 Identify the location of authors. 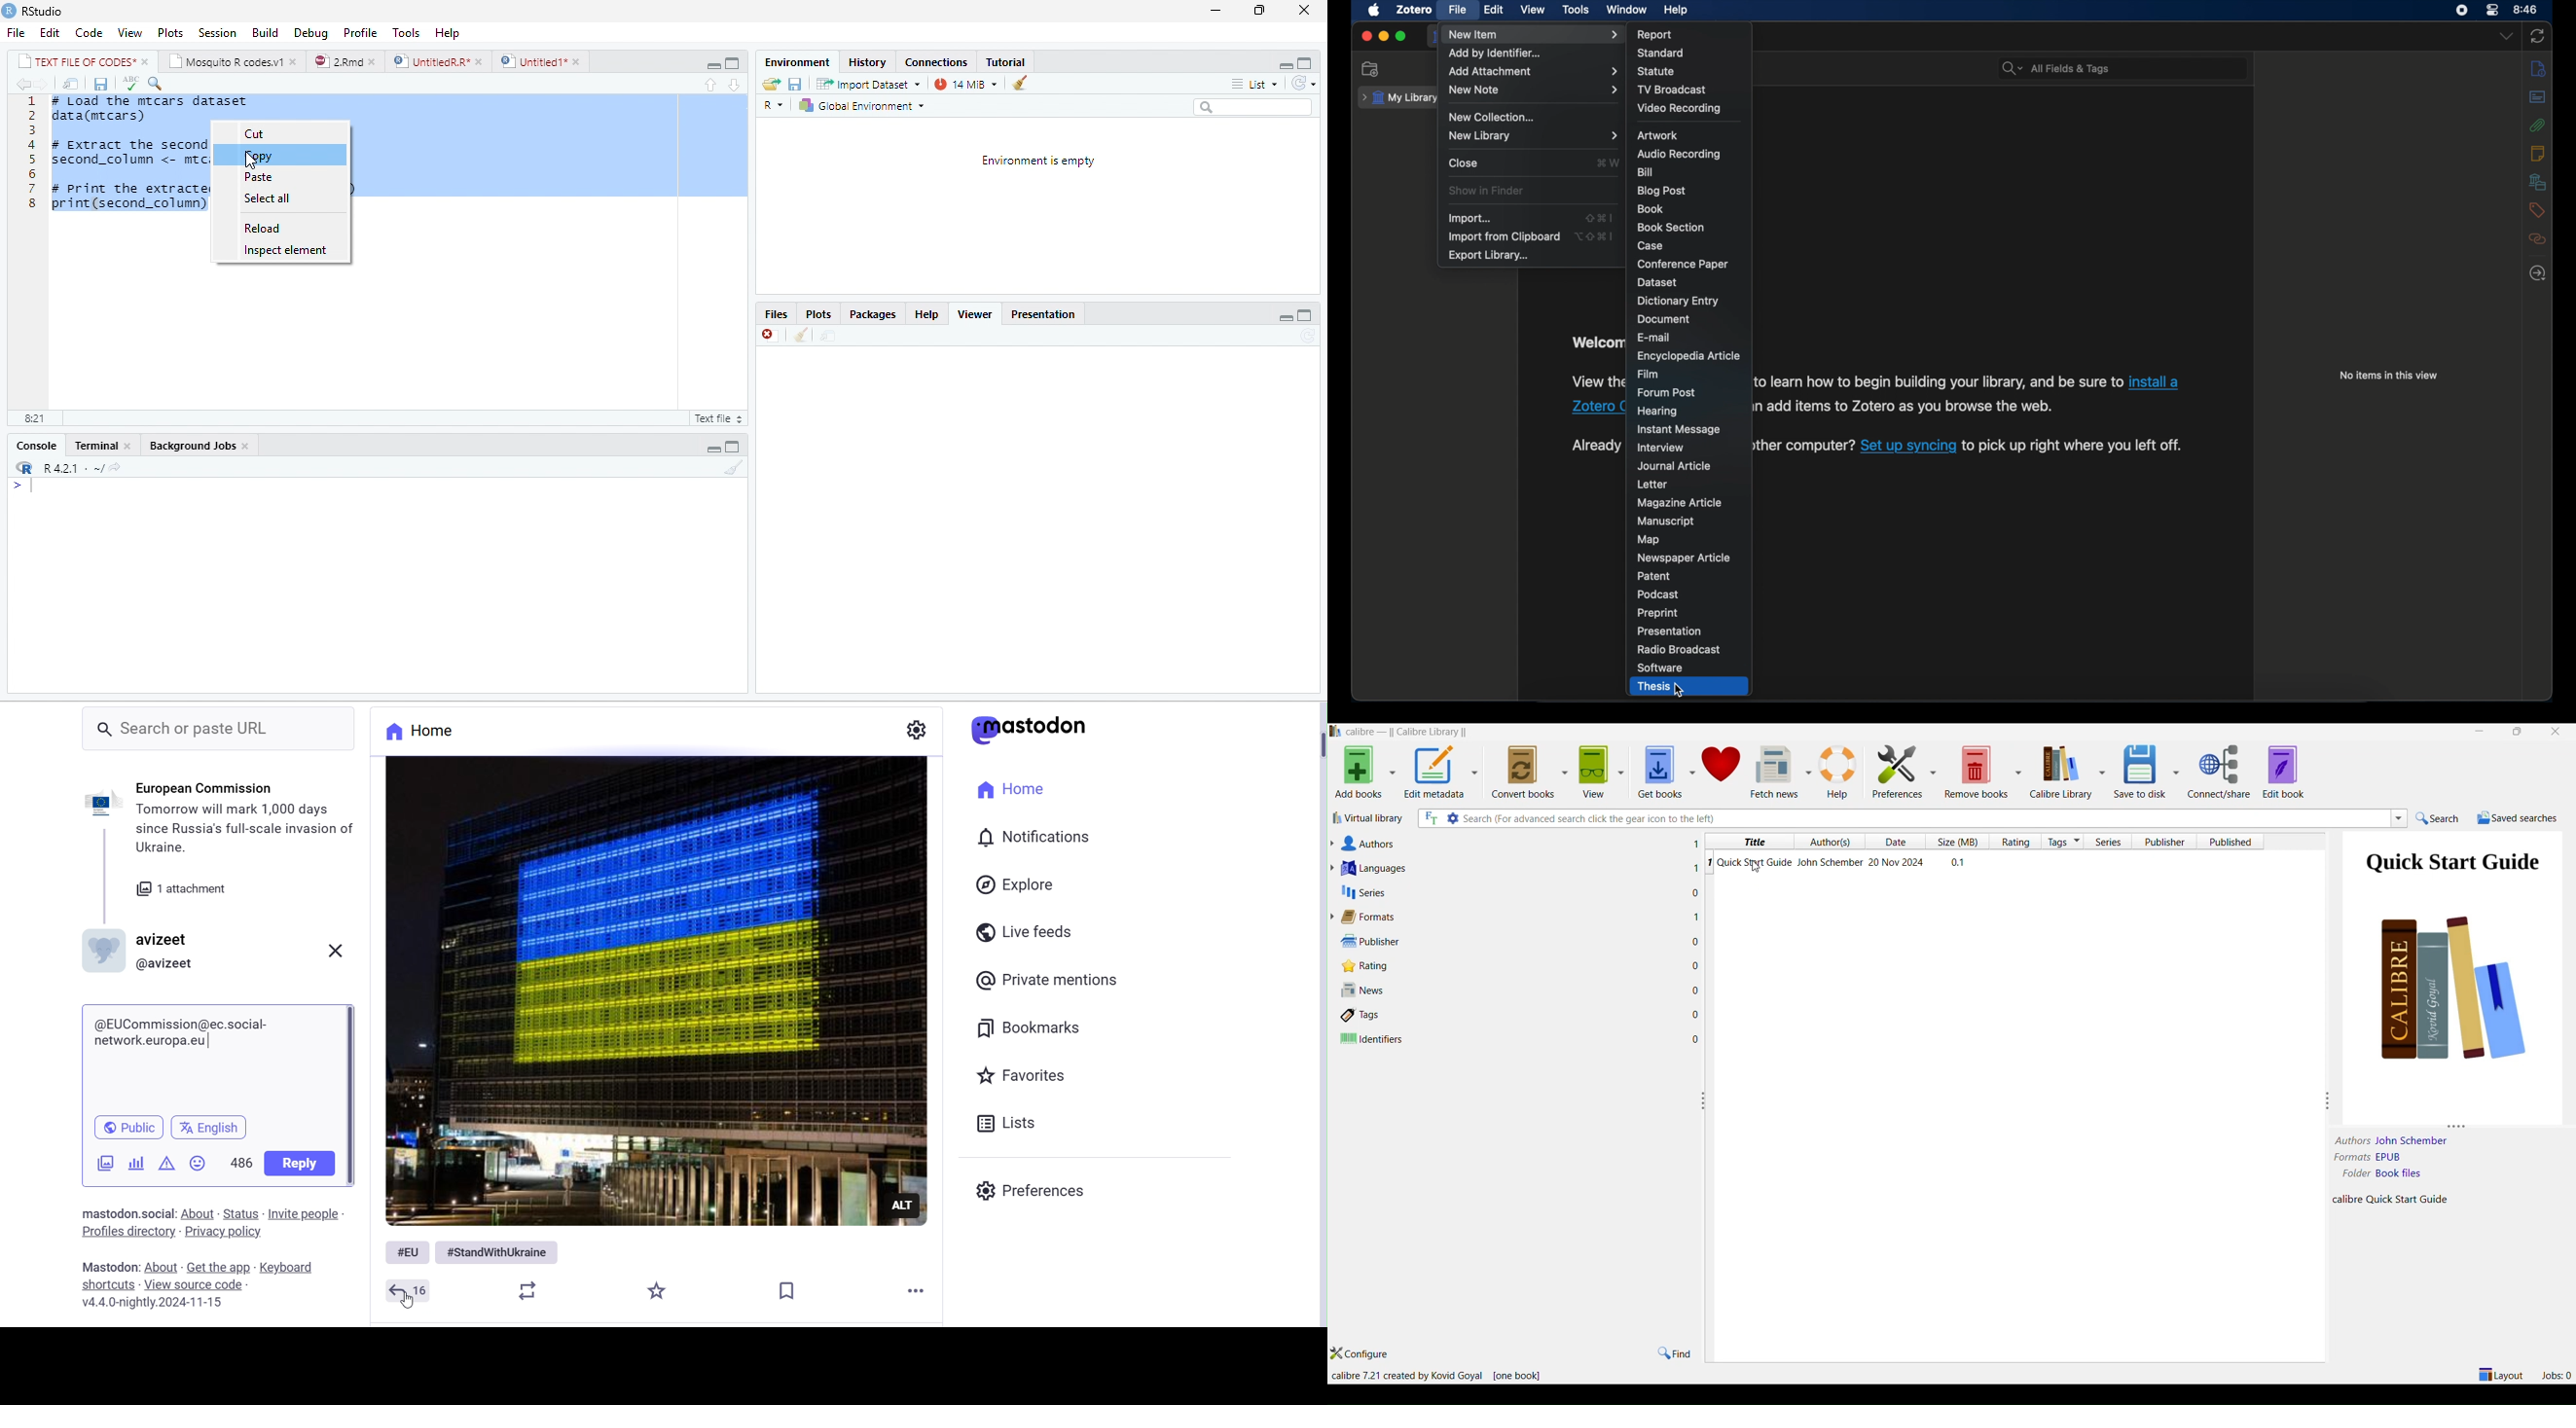
(1834, 842).